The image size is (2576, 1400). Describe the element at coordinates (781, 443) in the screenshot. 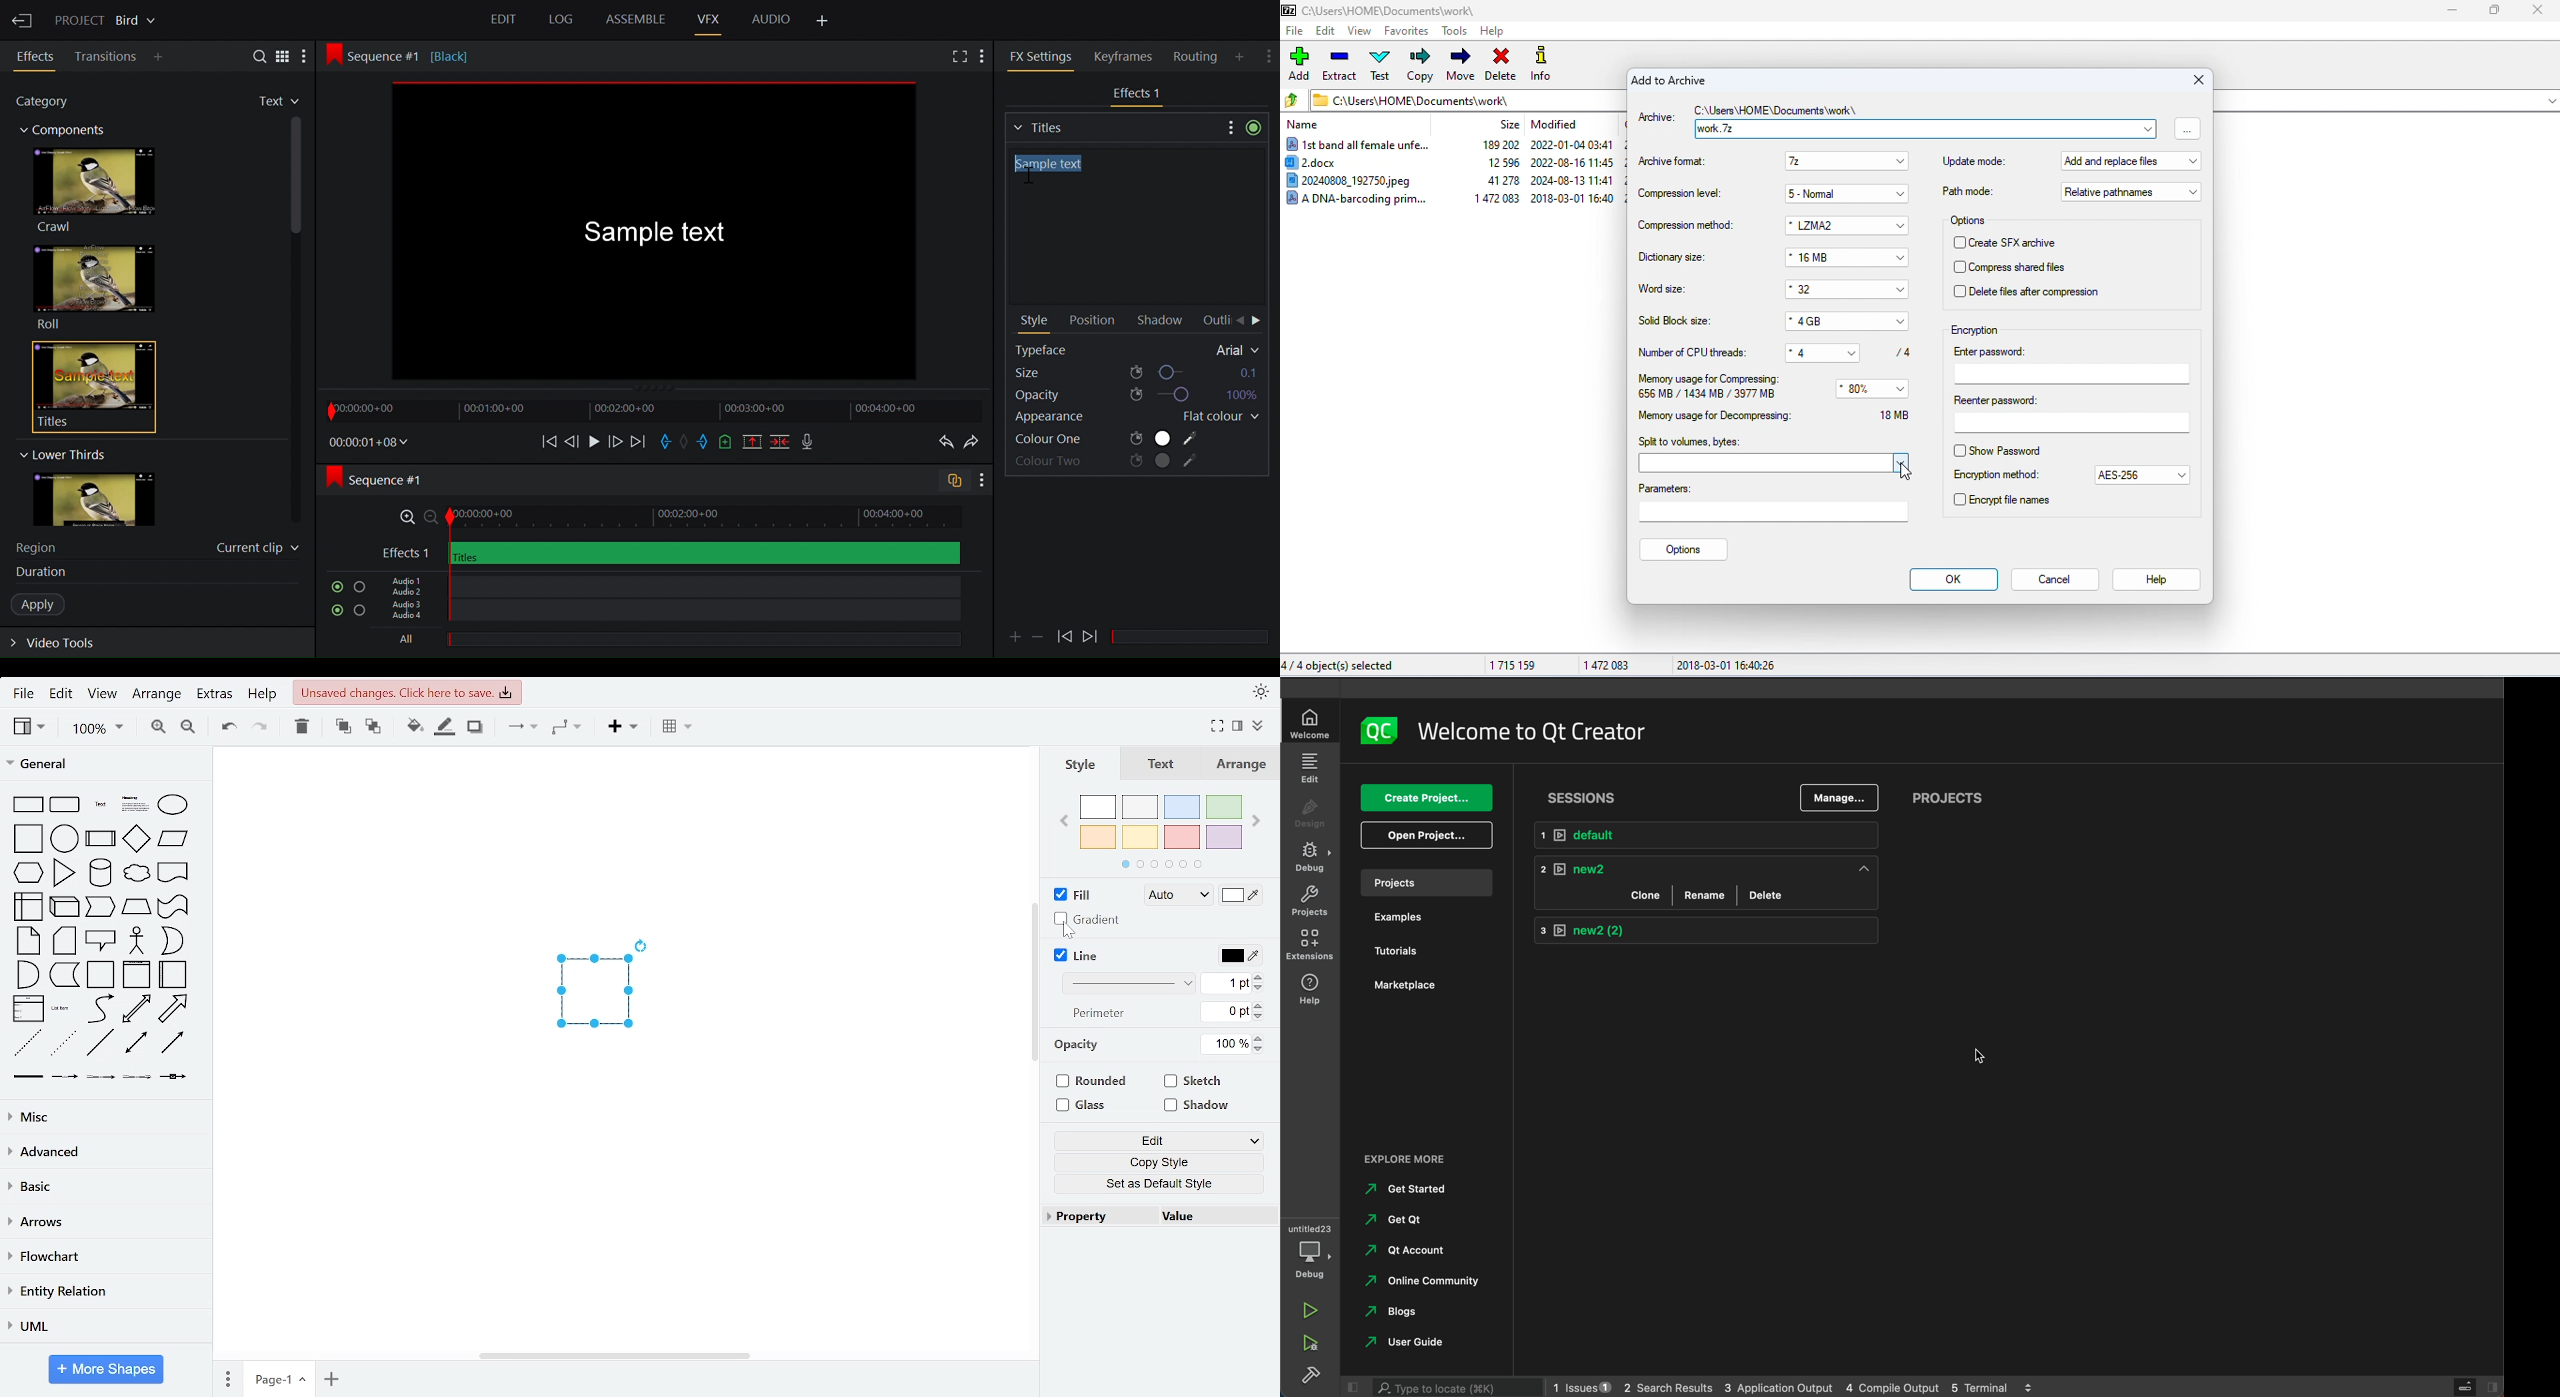

I see `Delete/cut` at that location.